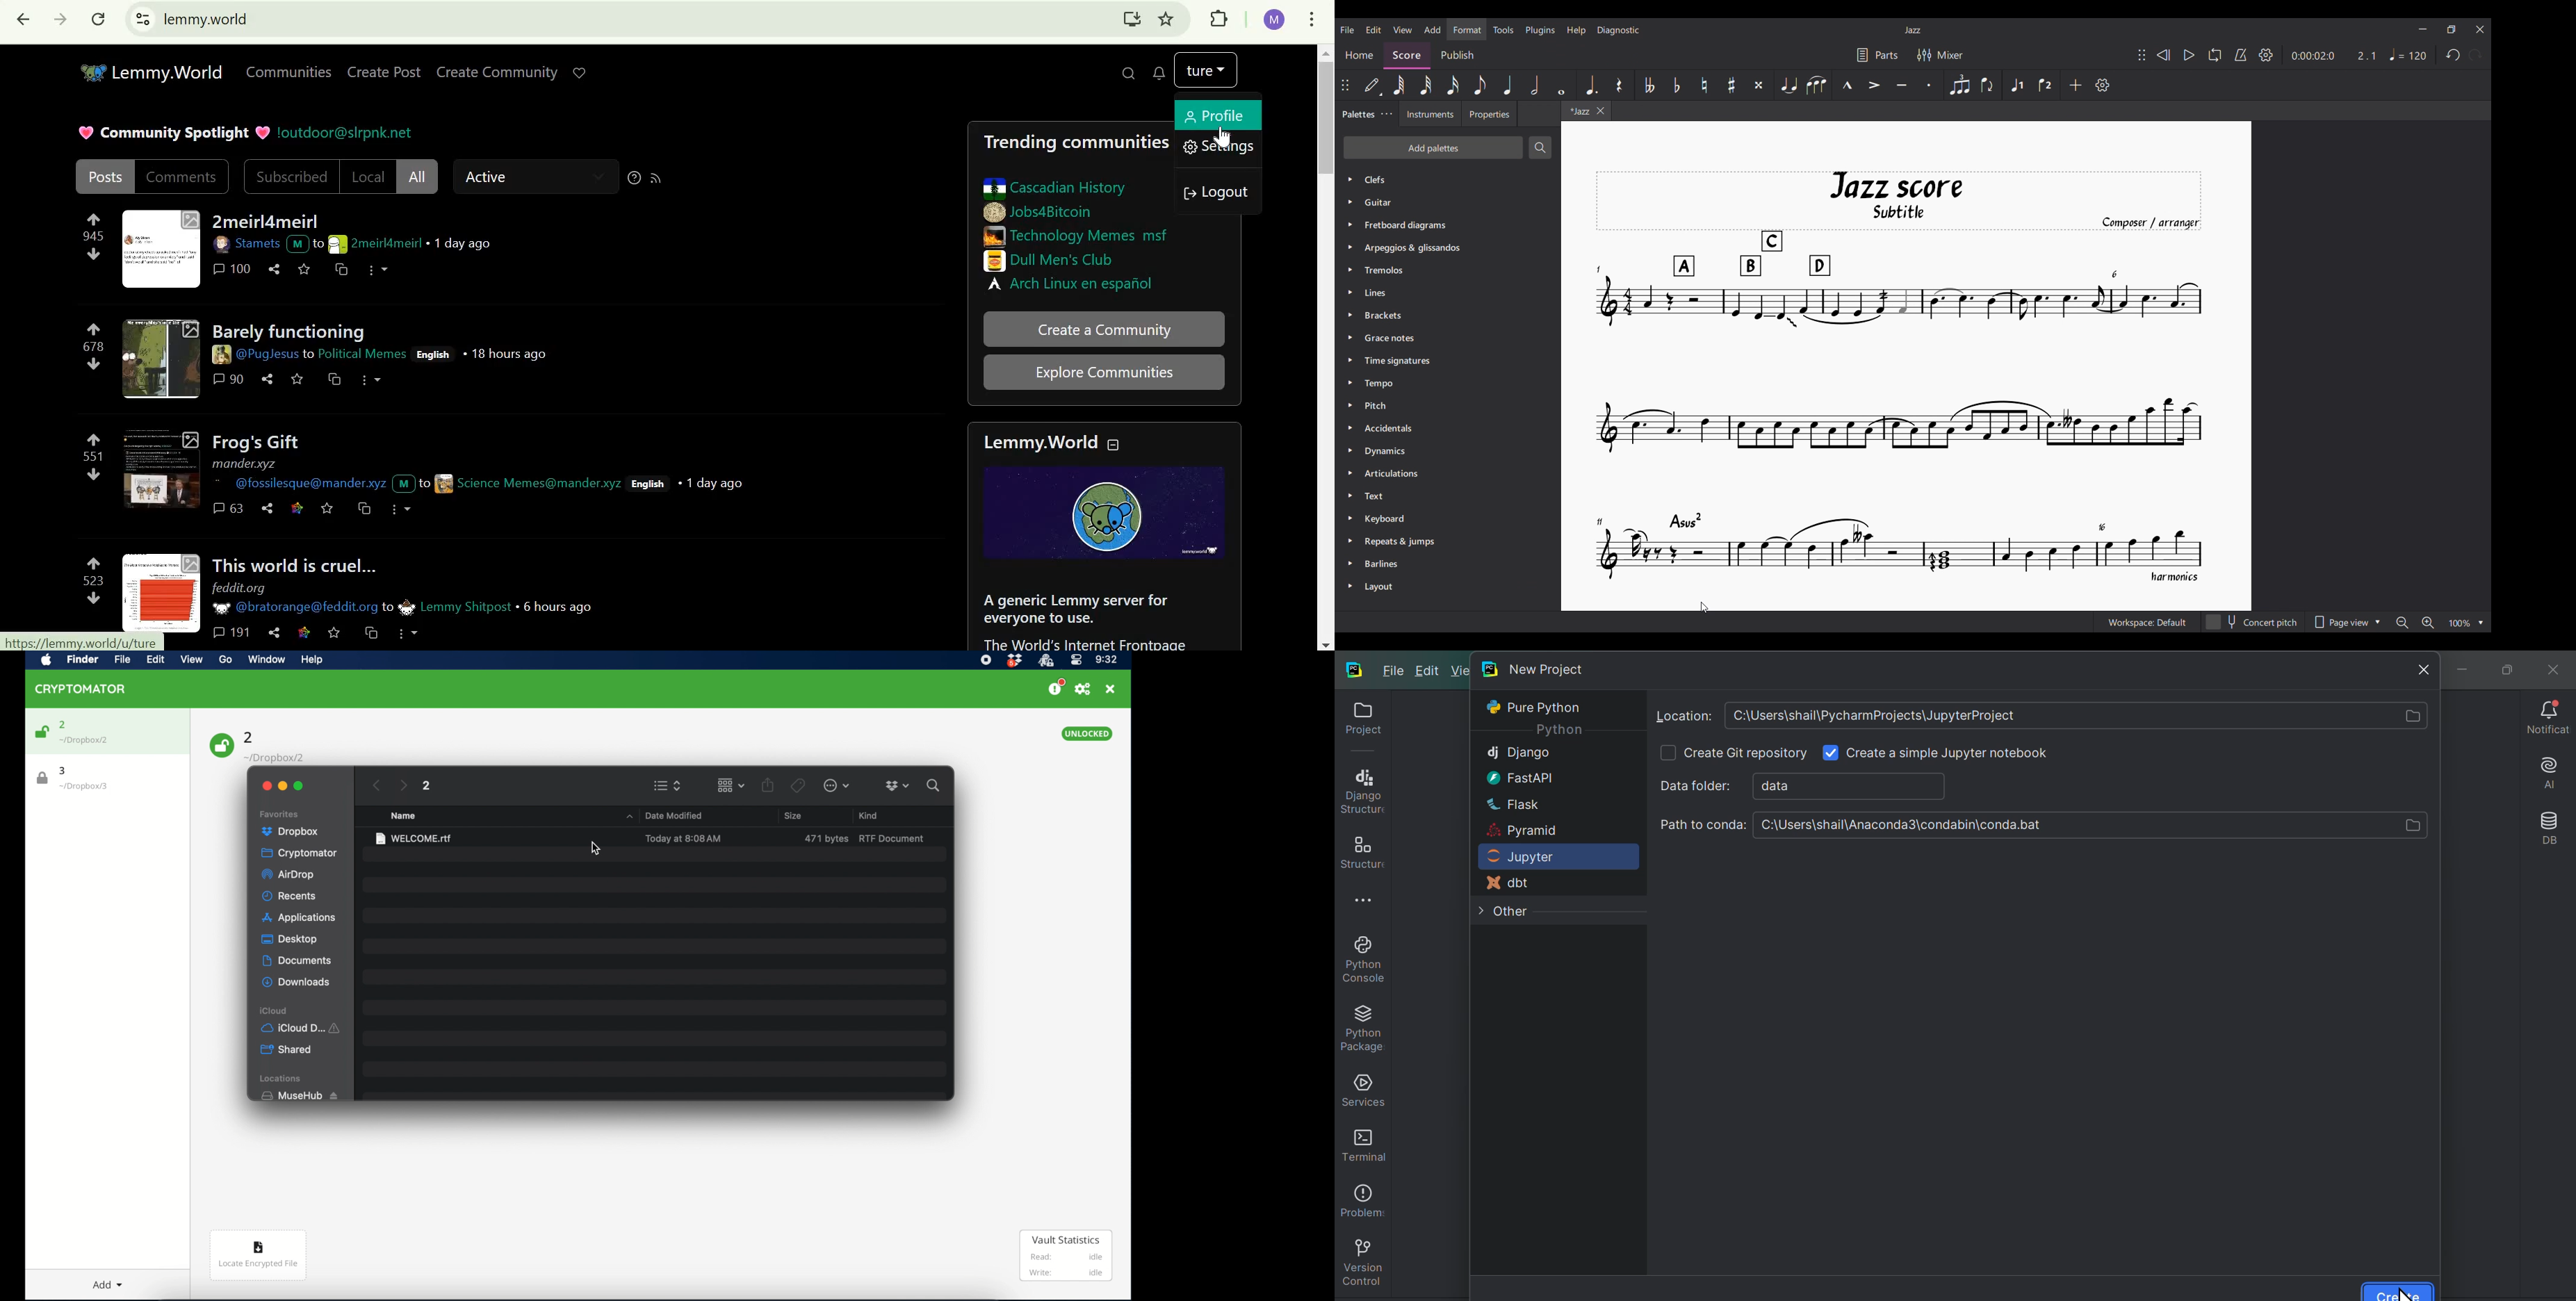  Describe the element at coordinates (259, 244) in the screenshot. I see `user ID` at that location.